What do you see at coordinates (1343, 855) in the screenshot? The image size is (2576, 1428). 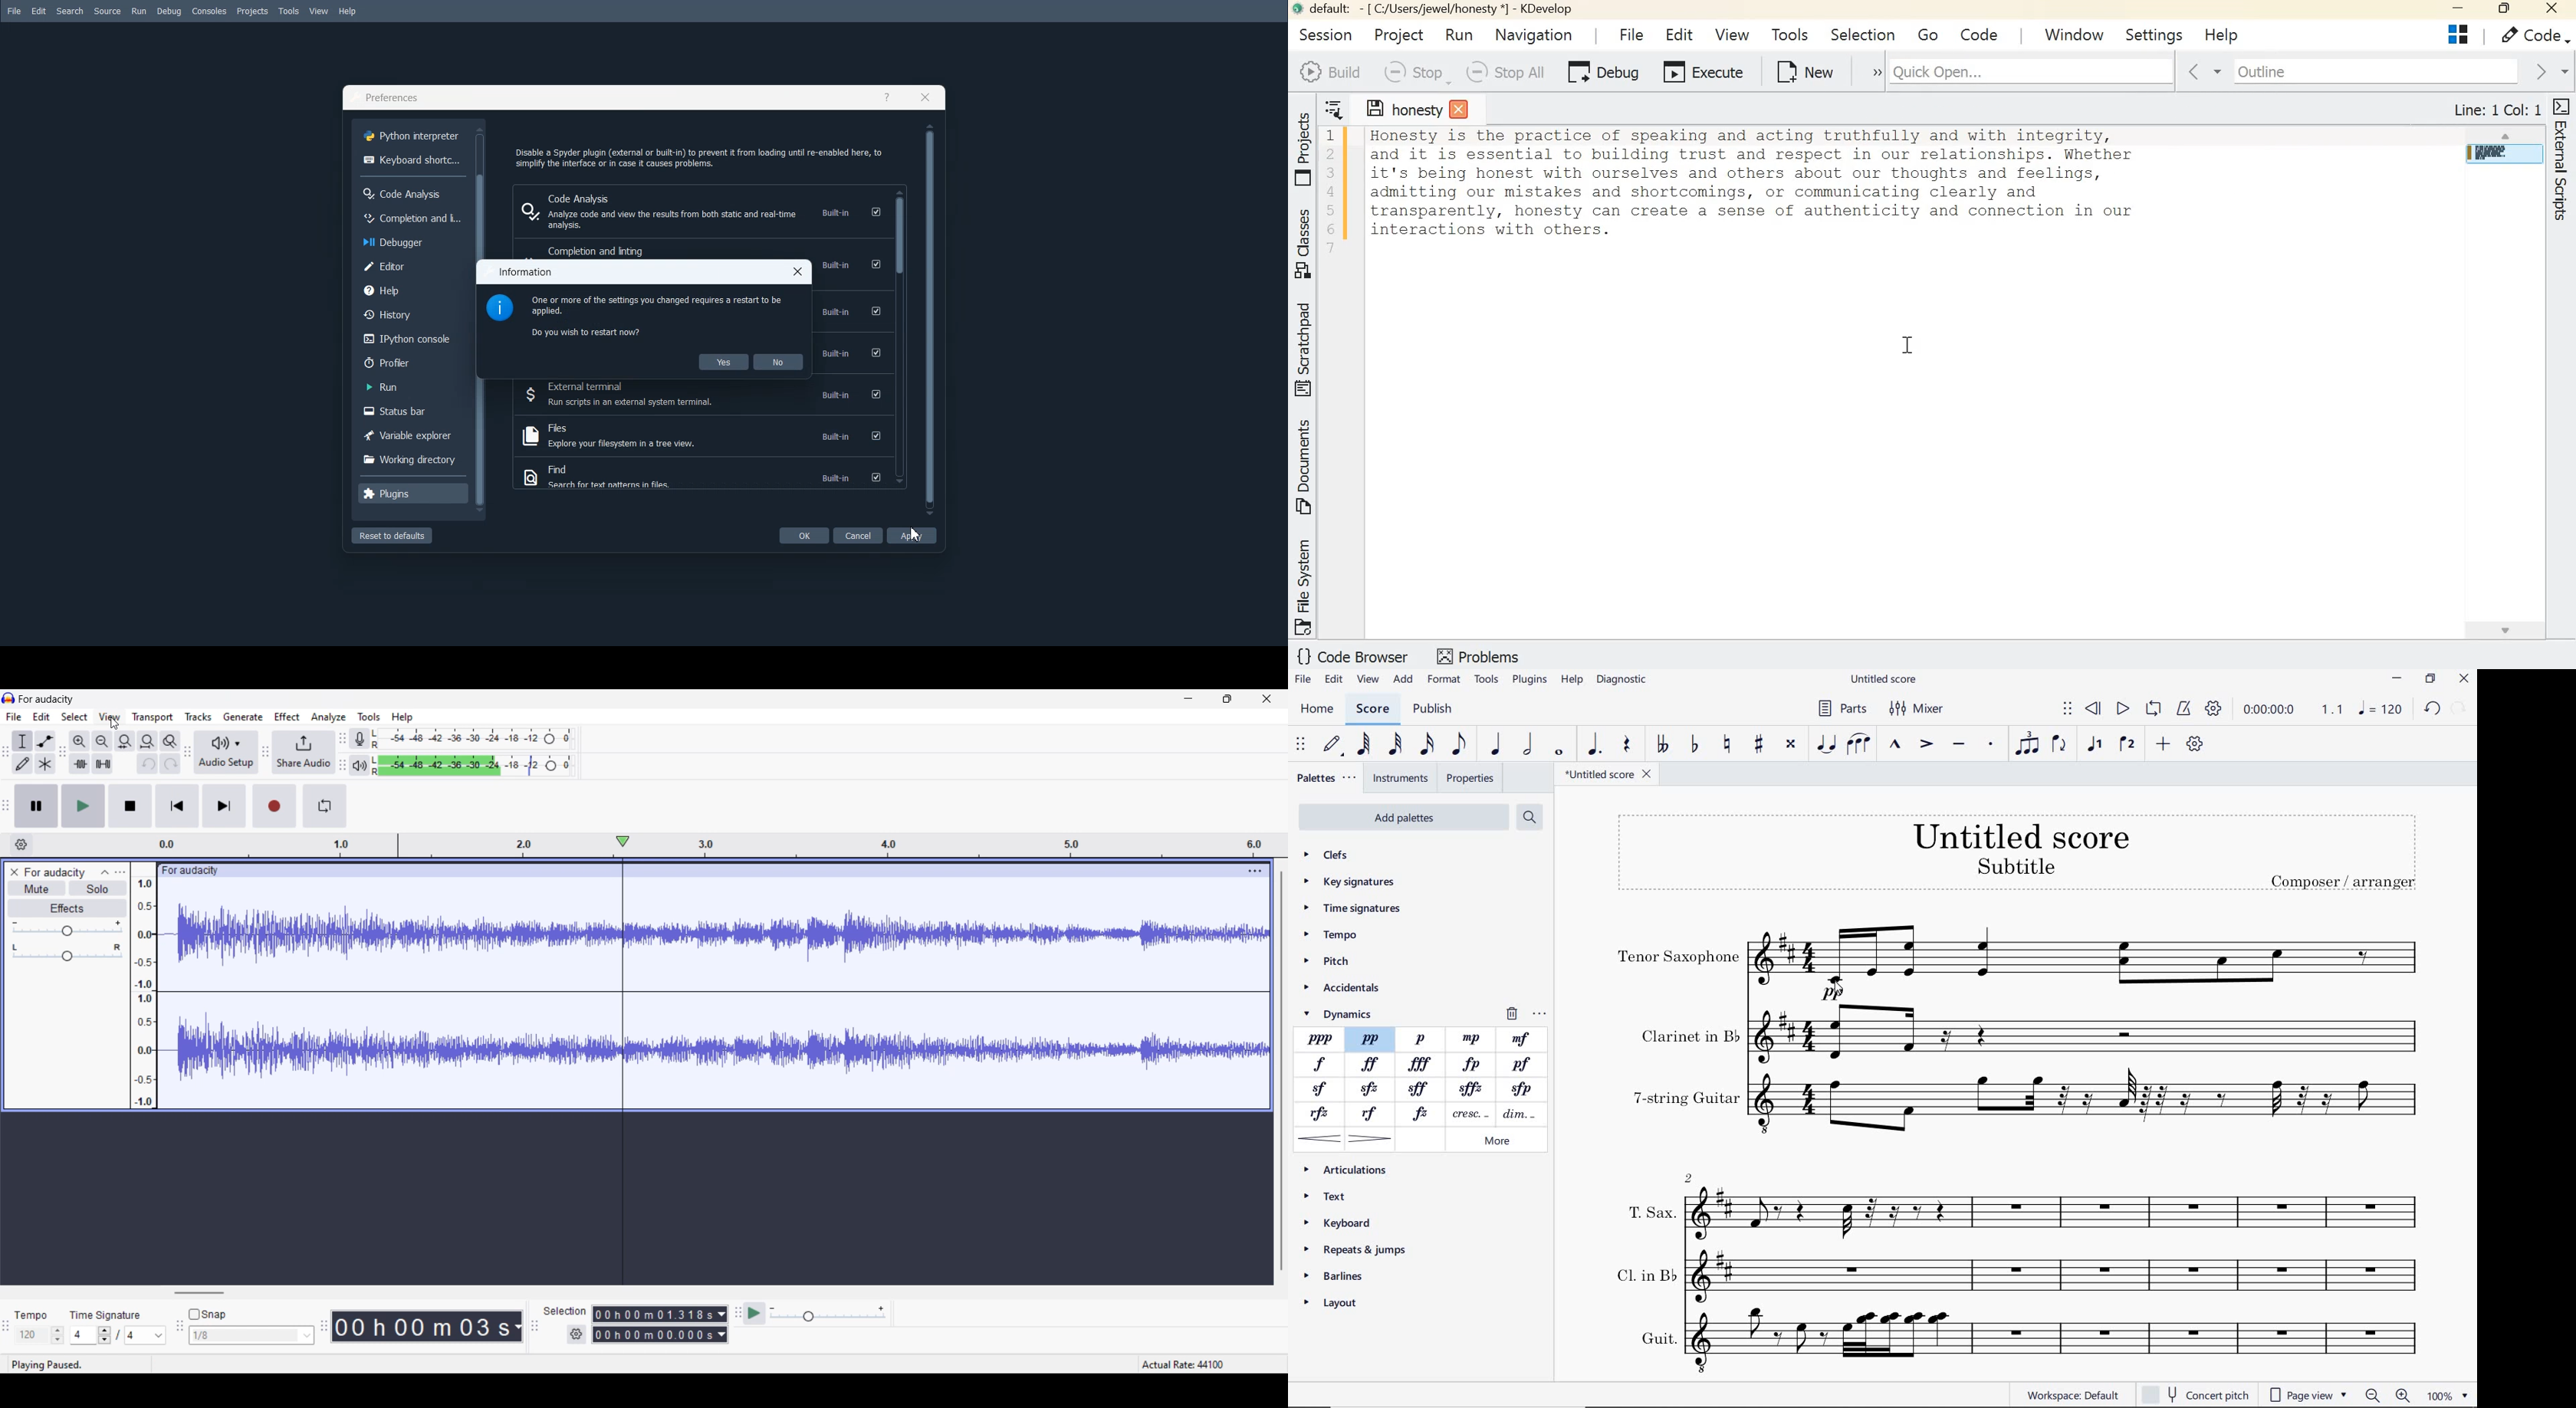 I see `clefs` at bounding box center [1343, 855].